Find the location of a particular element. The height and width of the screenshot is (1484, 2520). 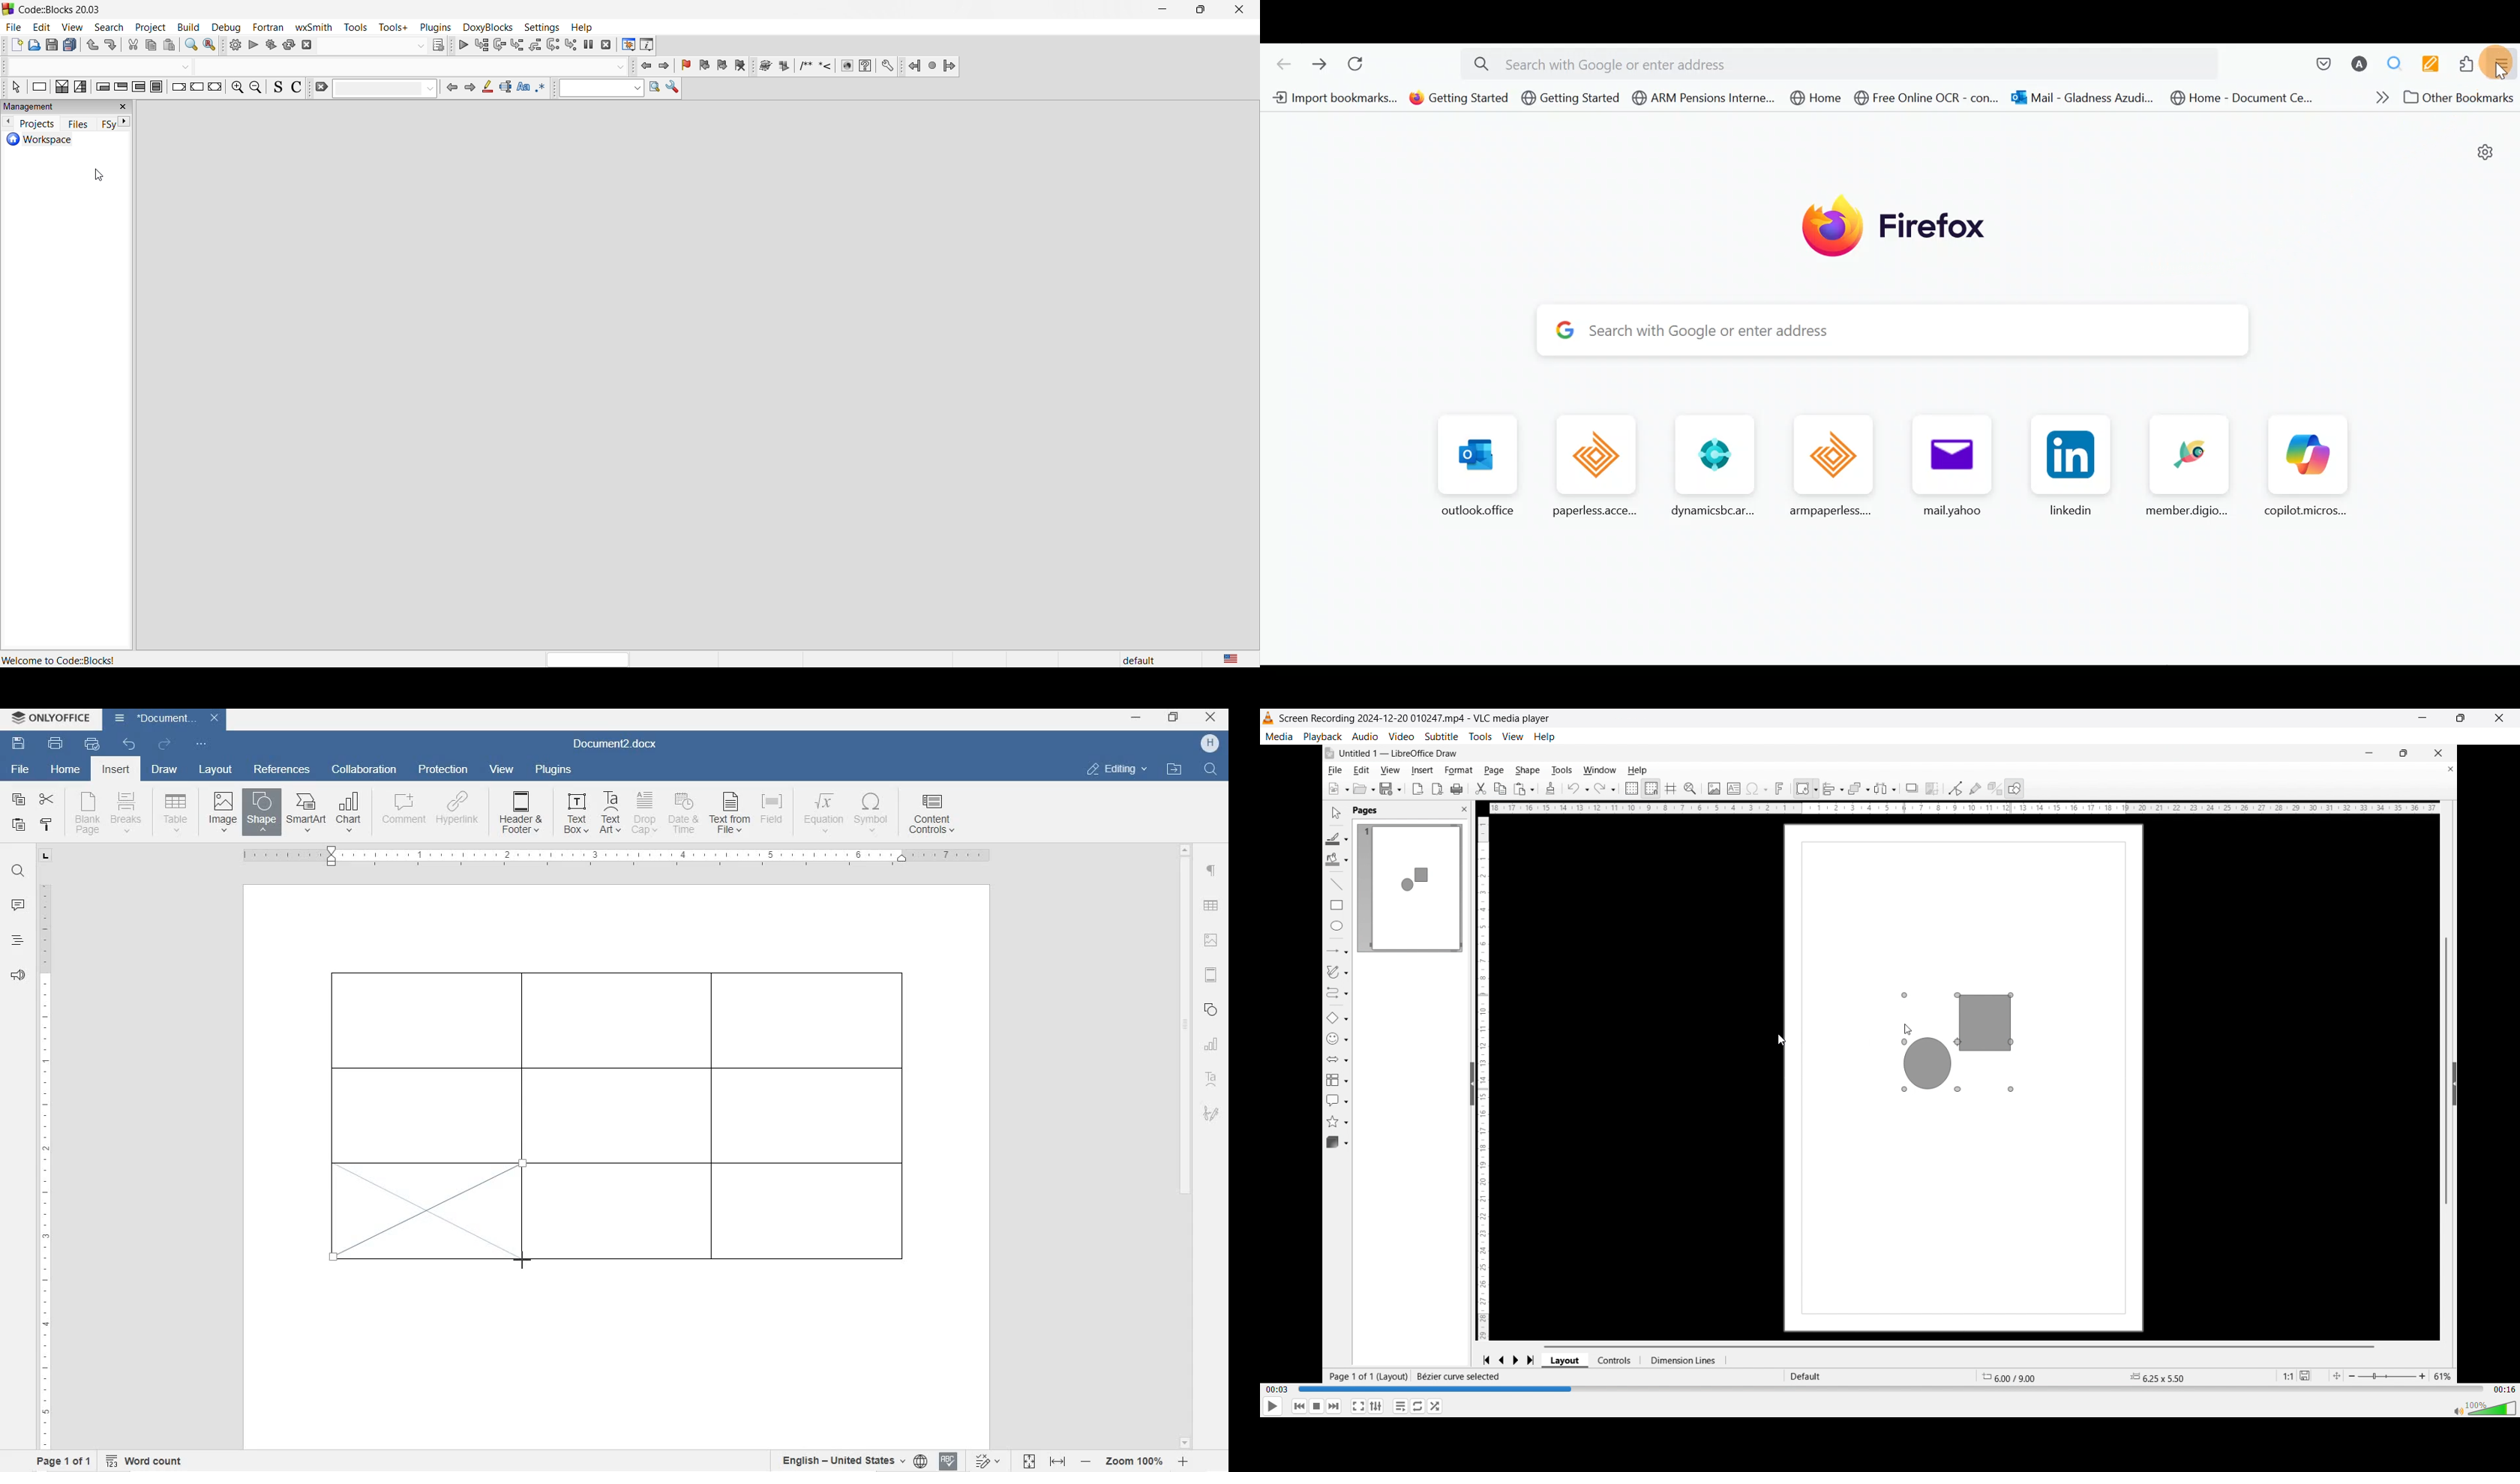

subtitle is located at coordinates (1442, 736).